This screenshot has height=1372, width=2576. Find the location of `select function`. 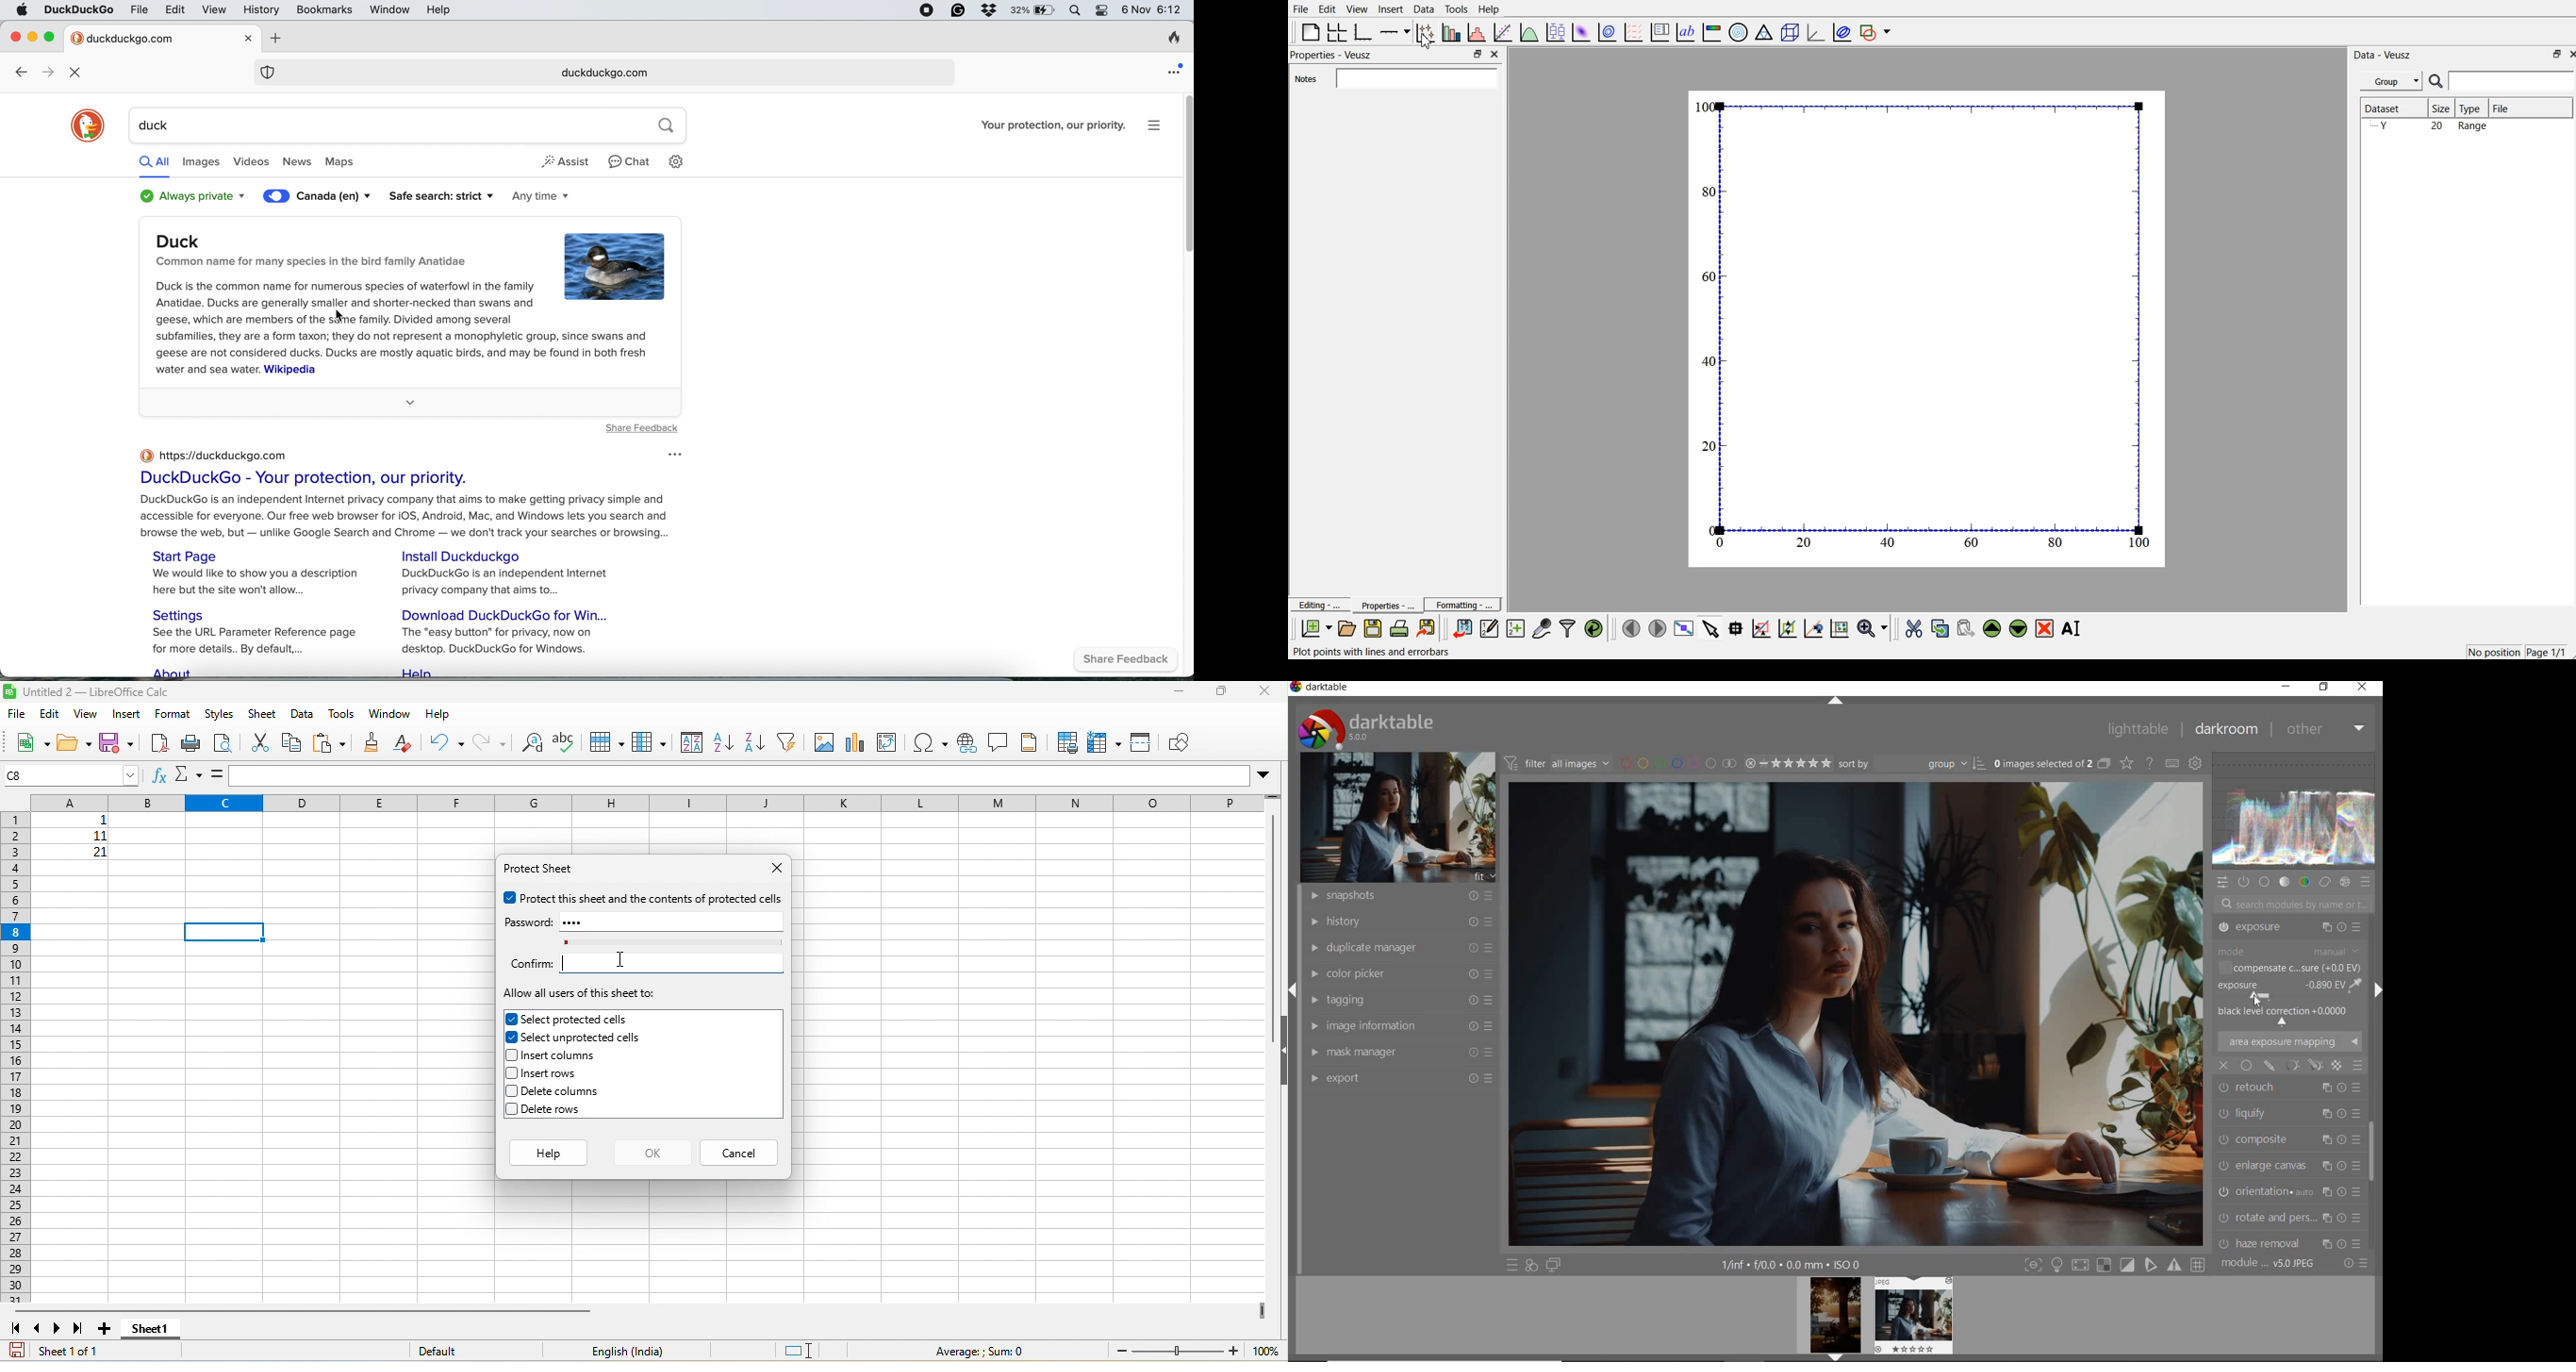

select function is located at coordinates (190, 774).